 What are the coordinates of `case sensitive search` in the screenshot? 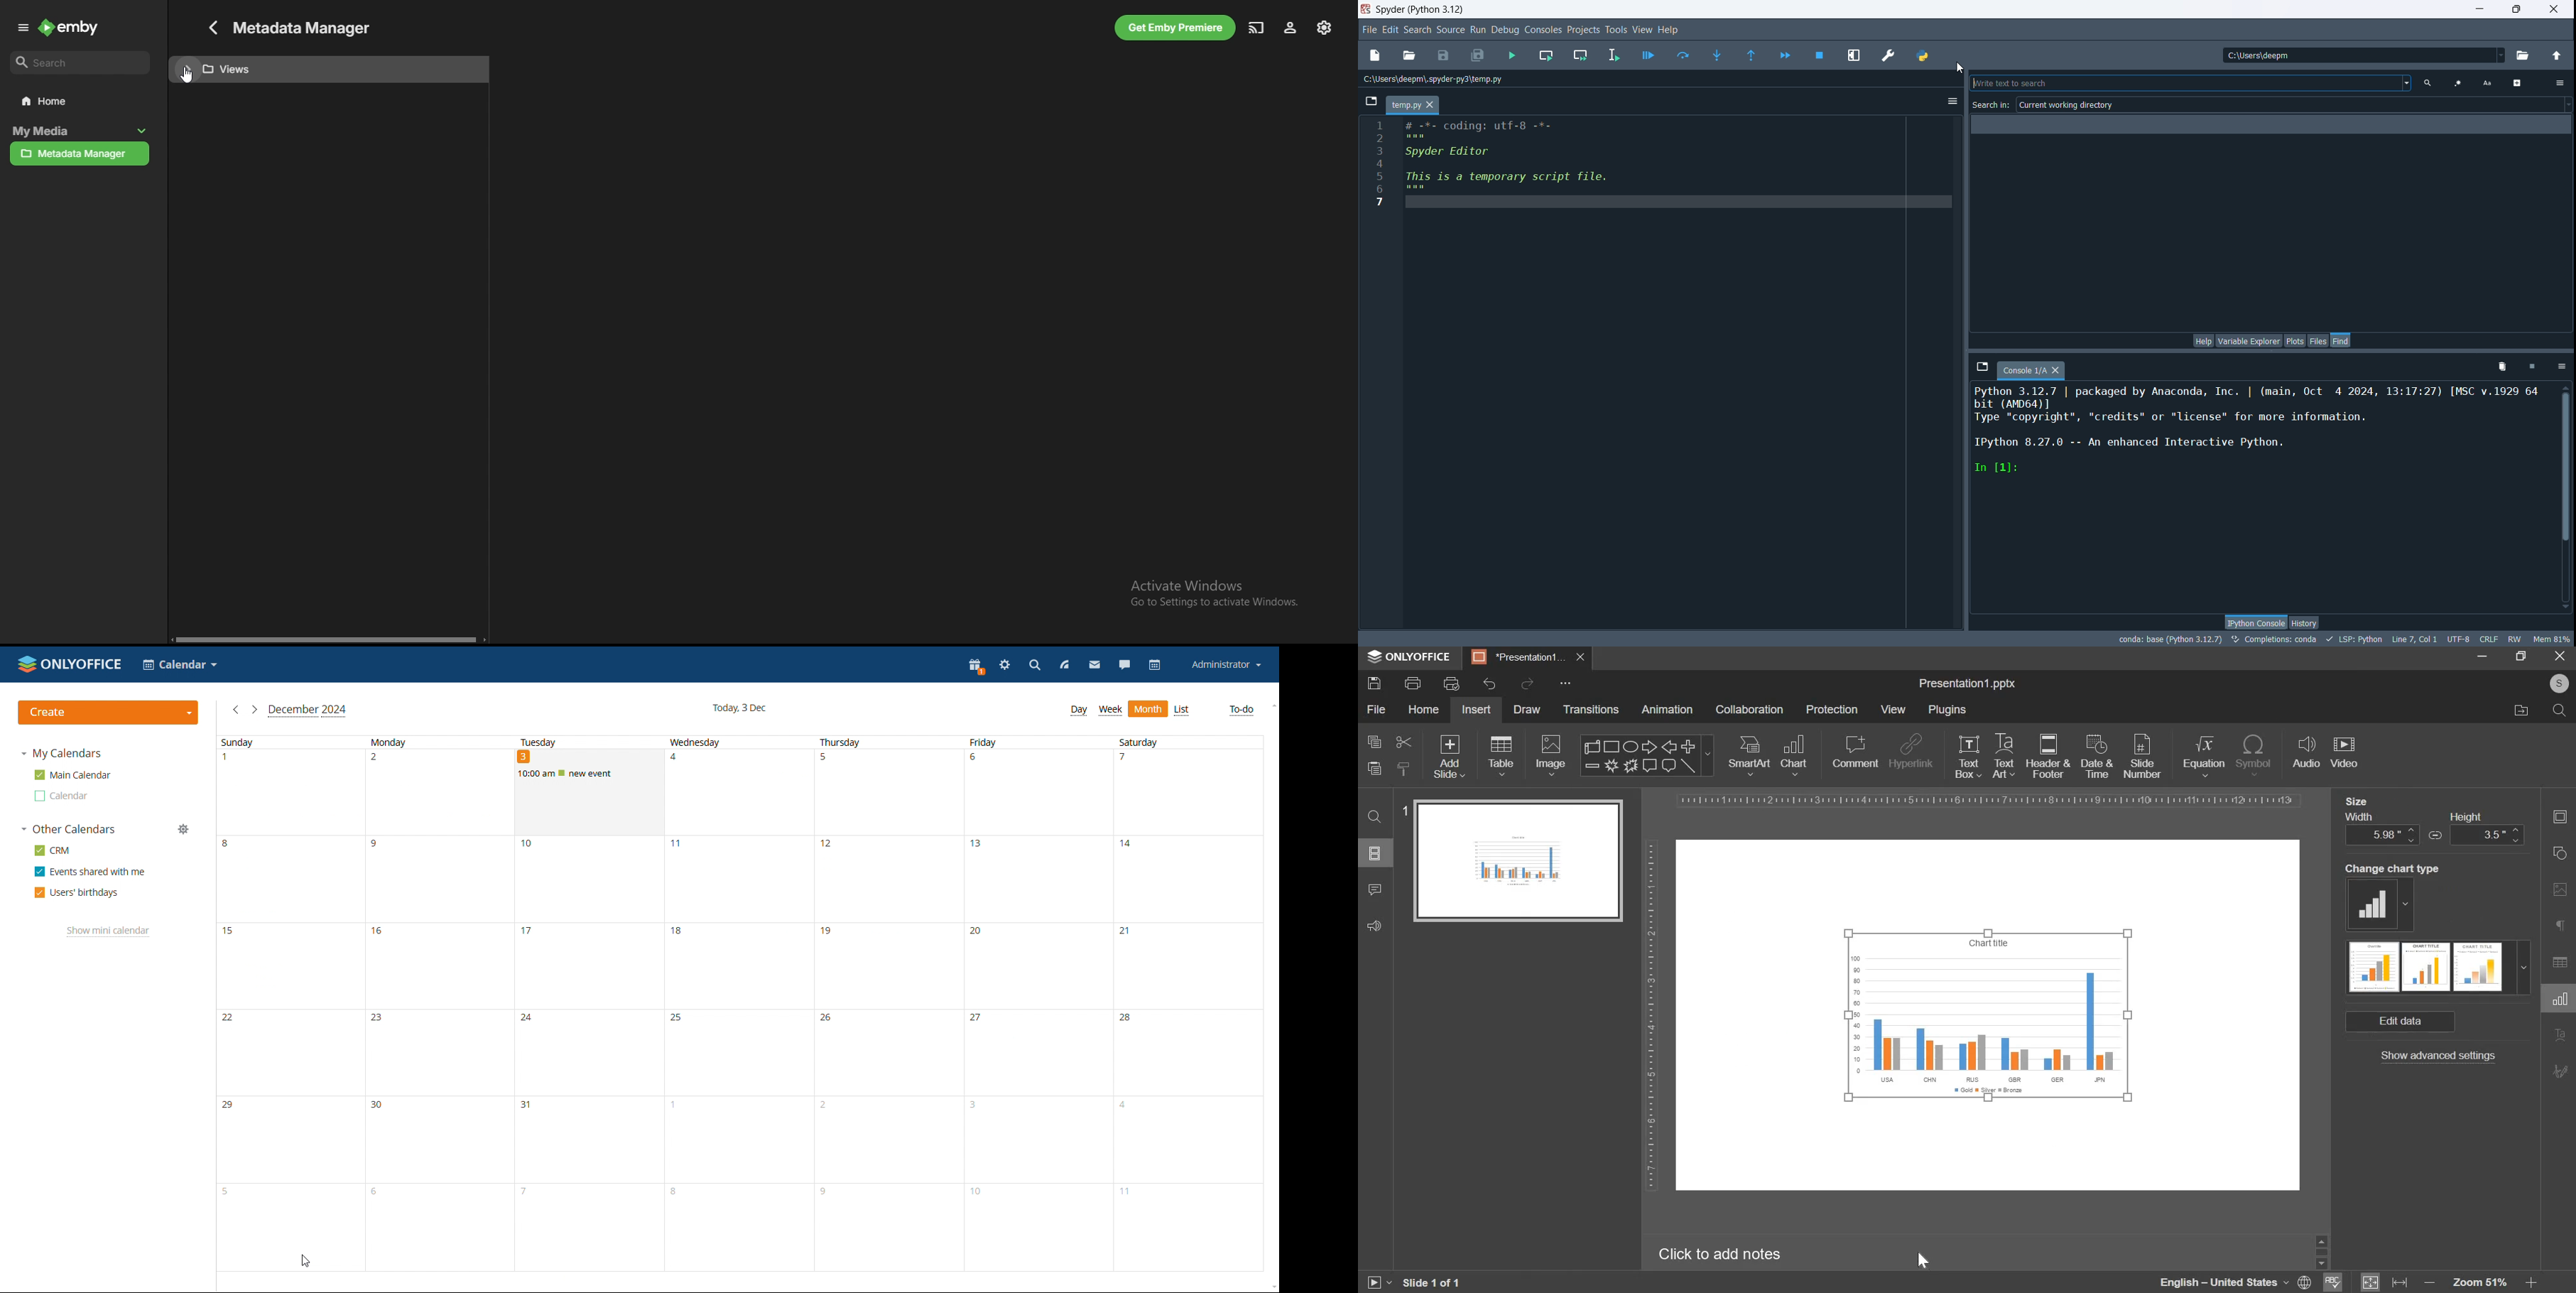 It's located at (2486, 84).